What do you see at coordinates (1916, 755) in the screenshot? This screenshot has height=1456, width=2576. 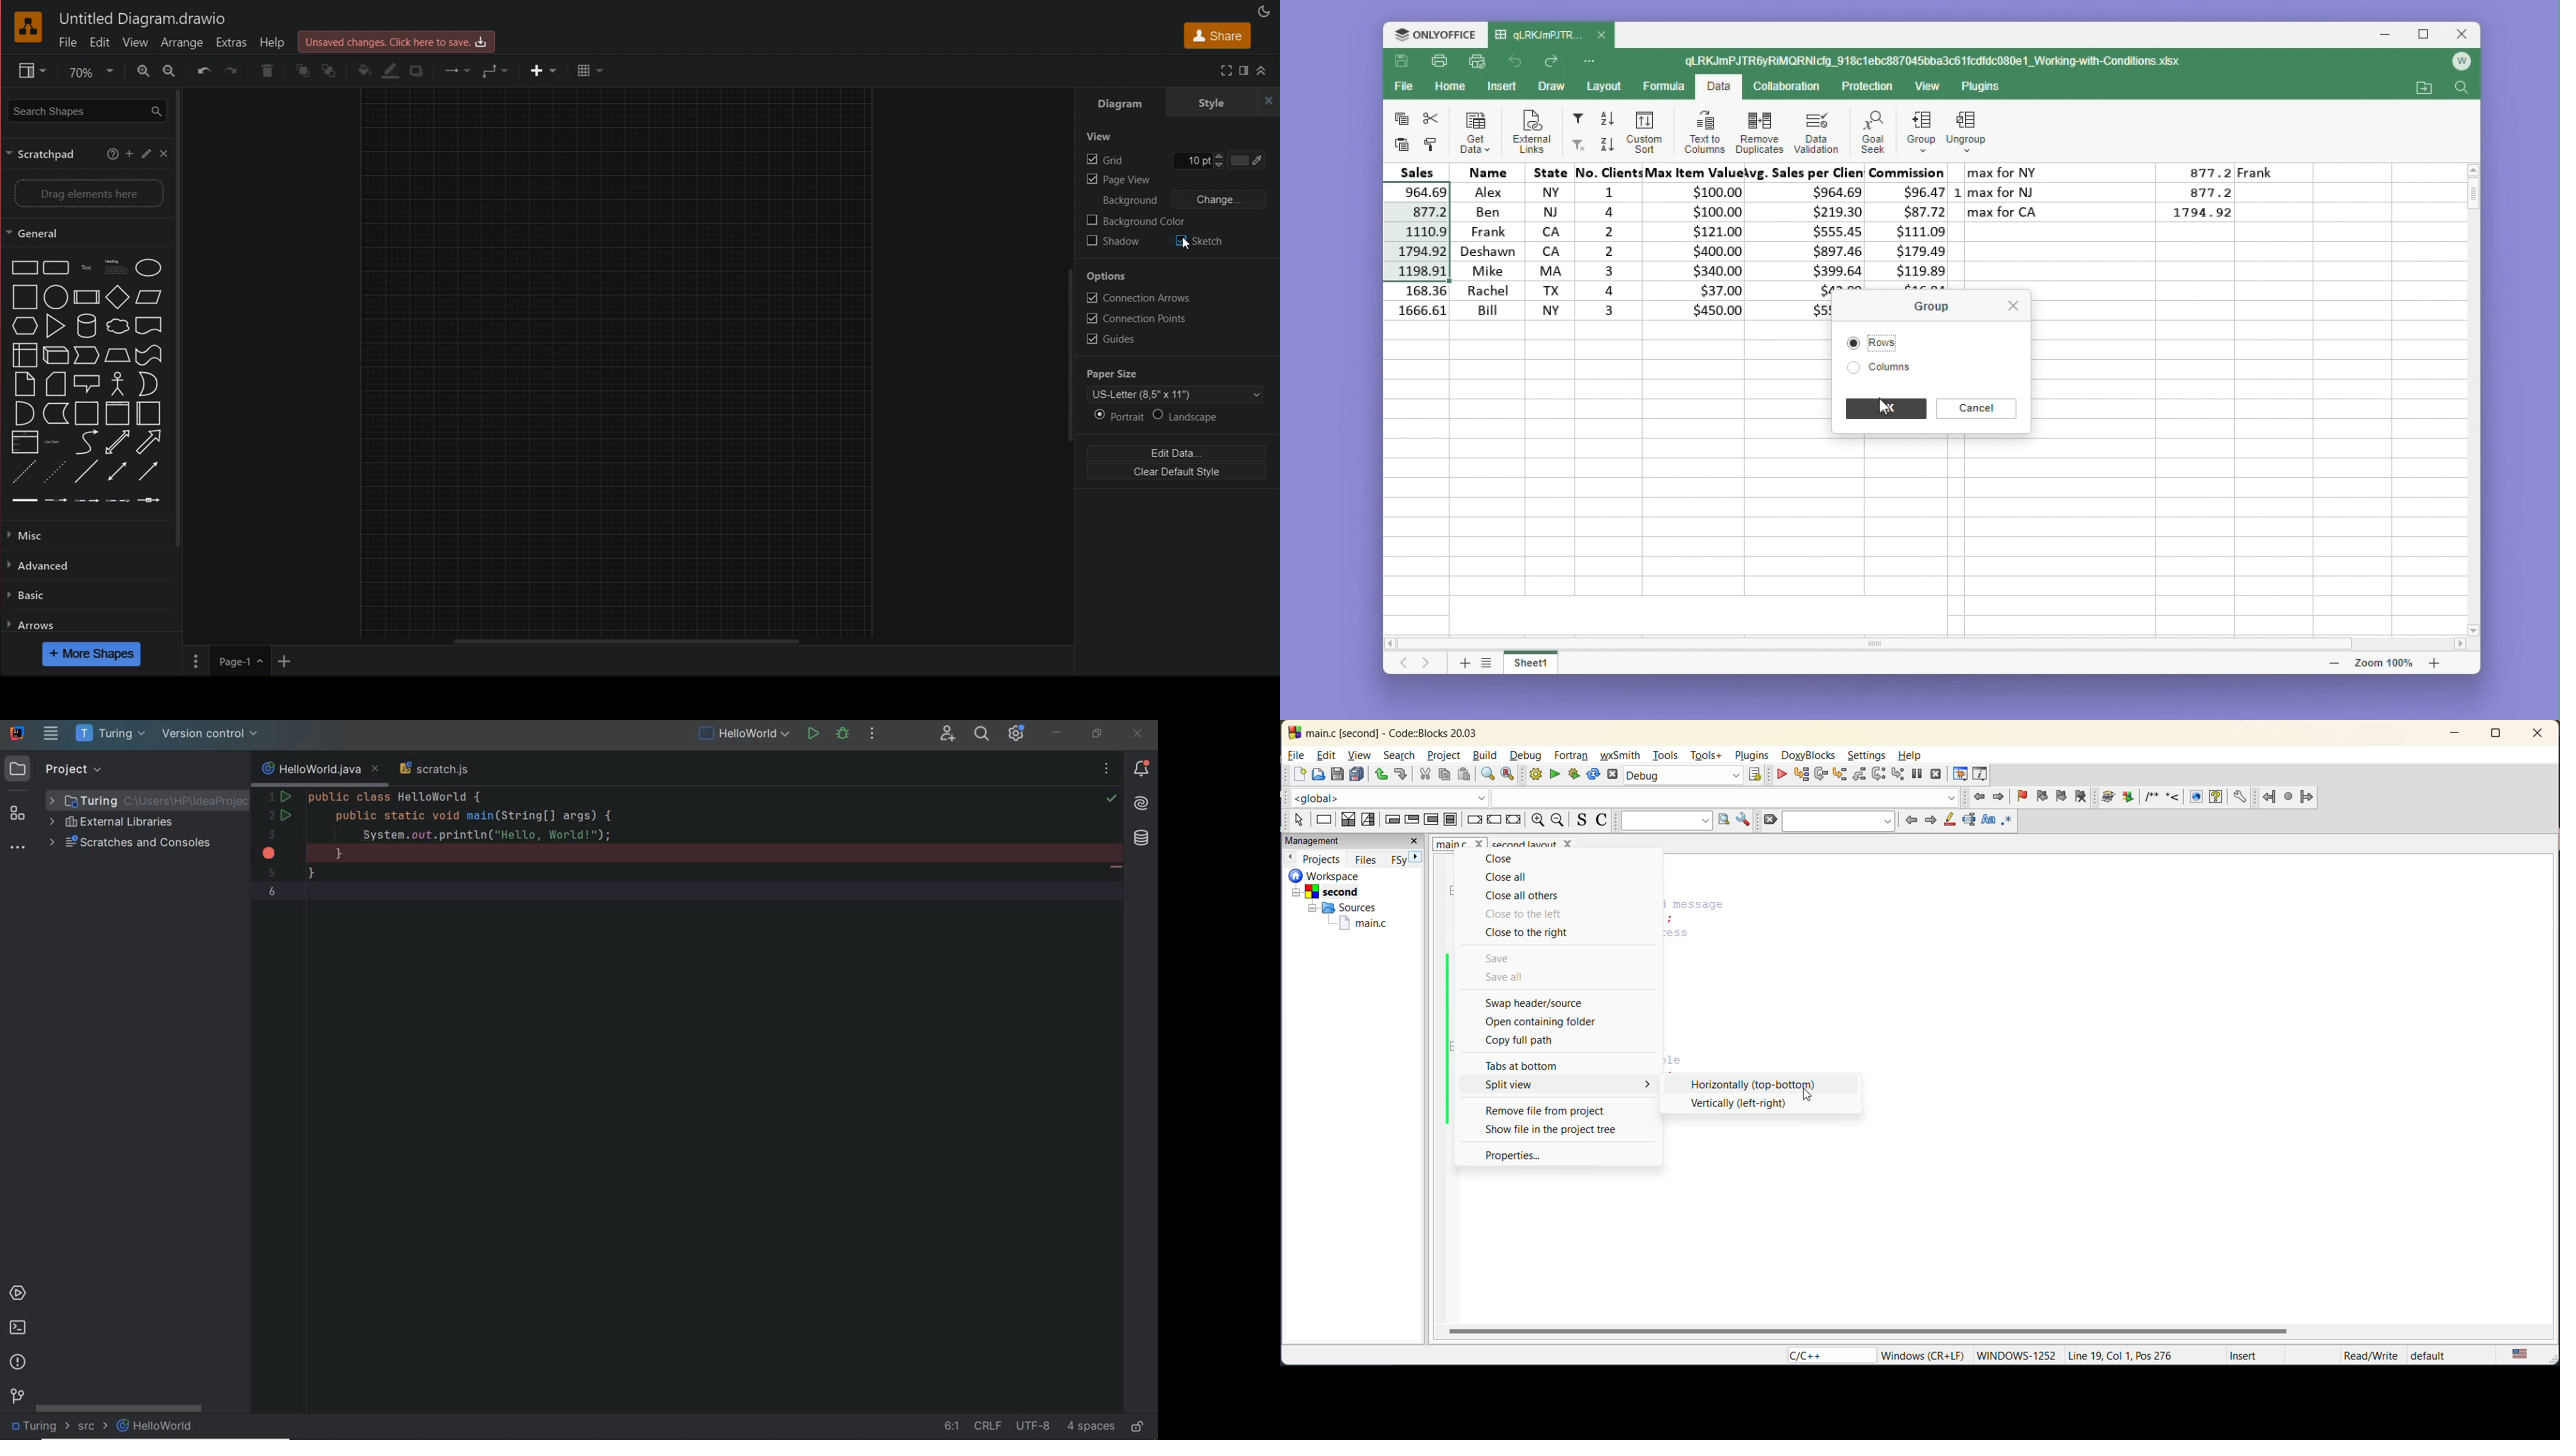 I see `help` at bounding box center [1916, 755].